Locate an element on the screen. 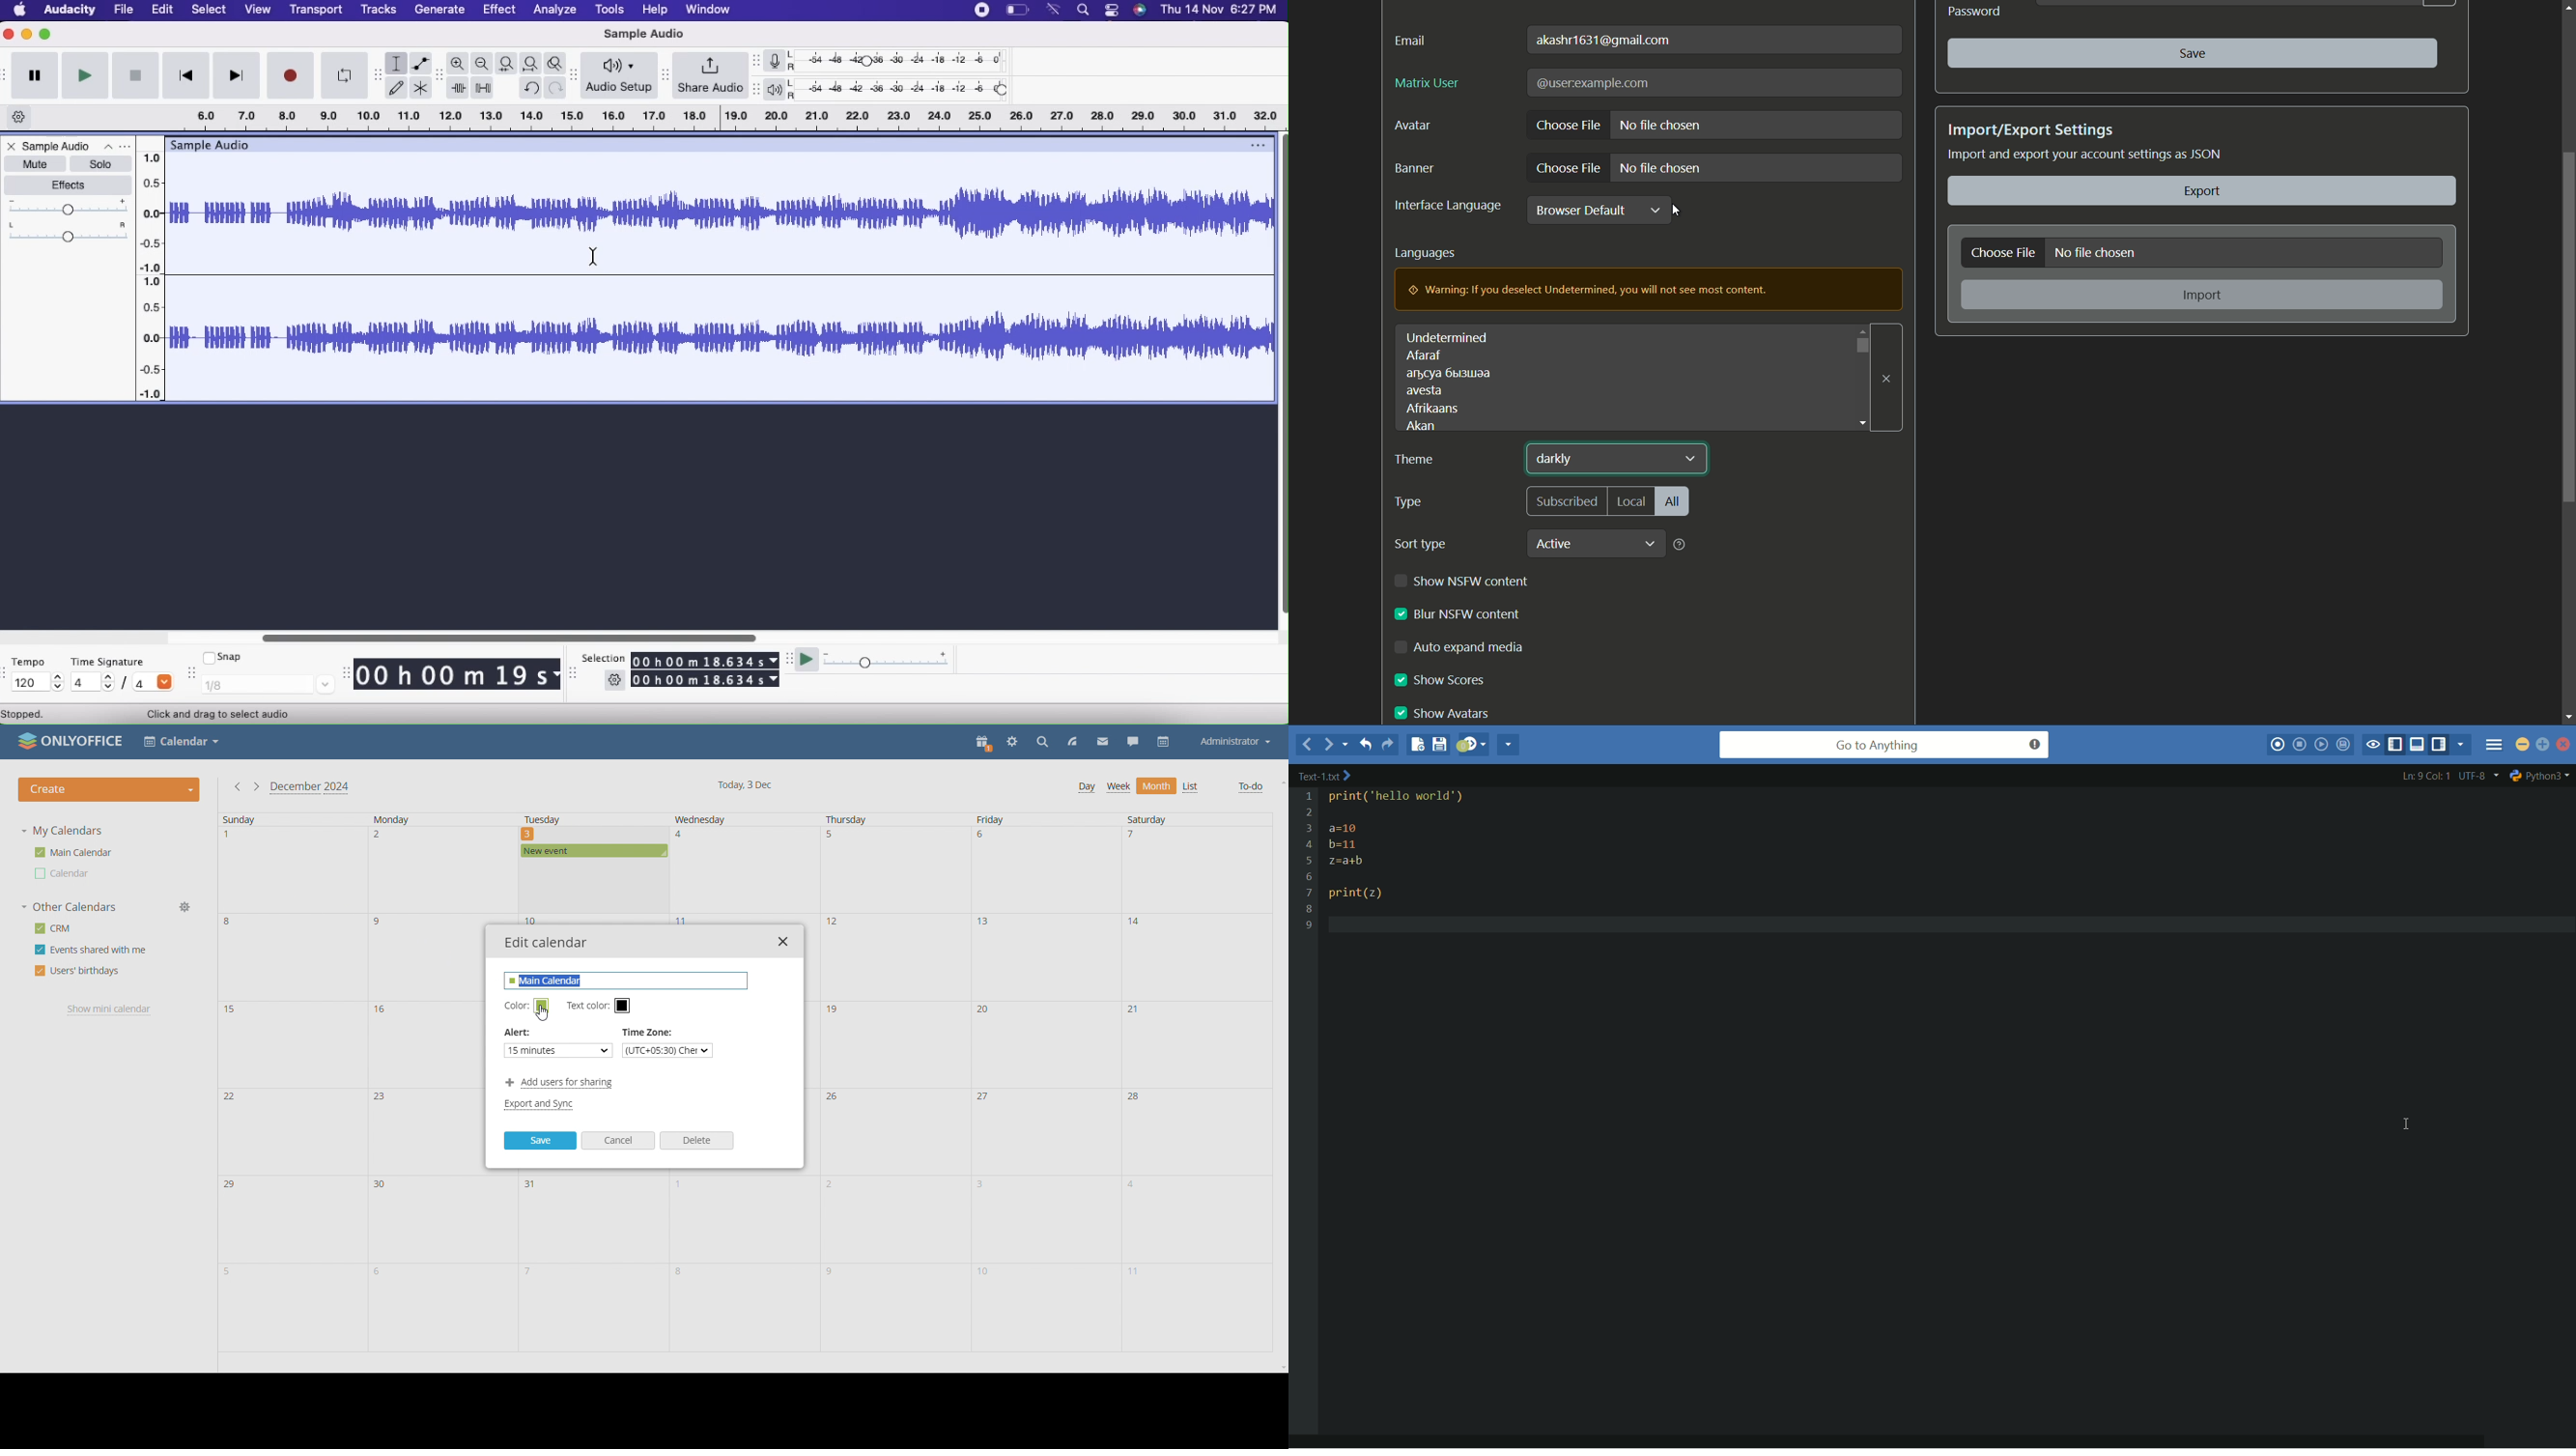 The width and height of the screenshot is (2576, 1456). text cursor is located at coordinates (1338, 924).